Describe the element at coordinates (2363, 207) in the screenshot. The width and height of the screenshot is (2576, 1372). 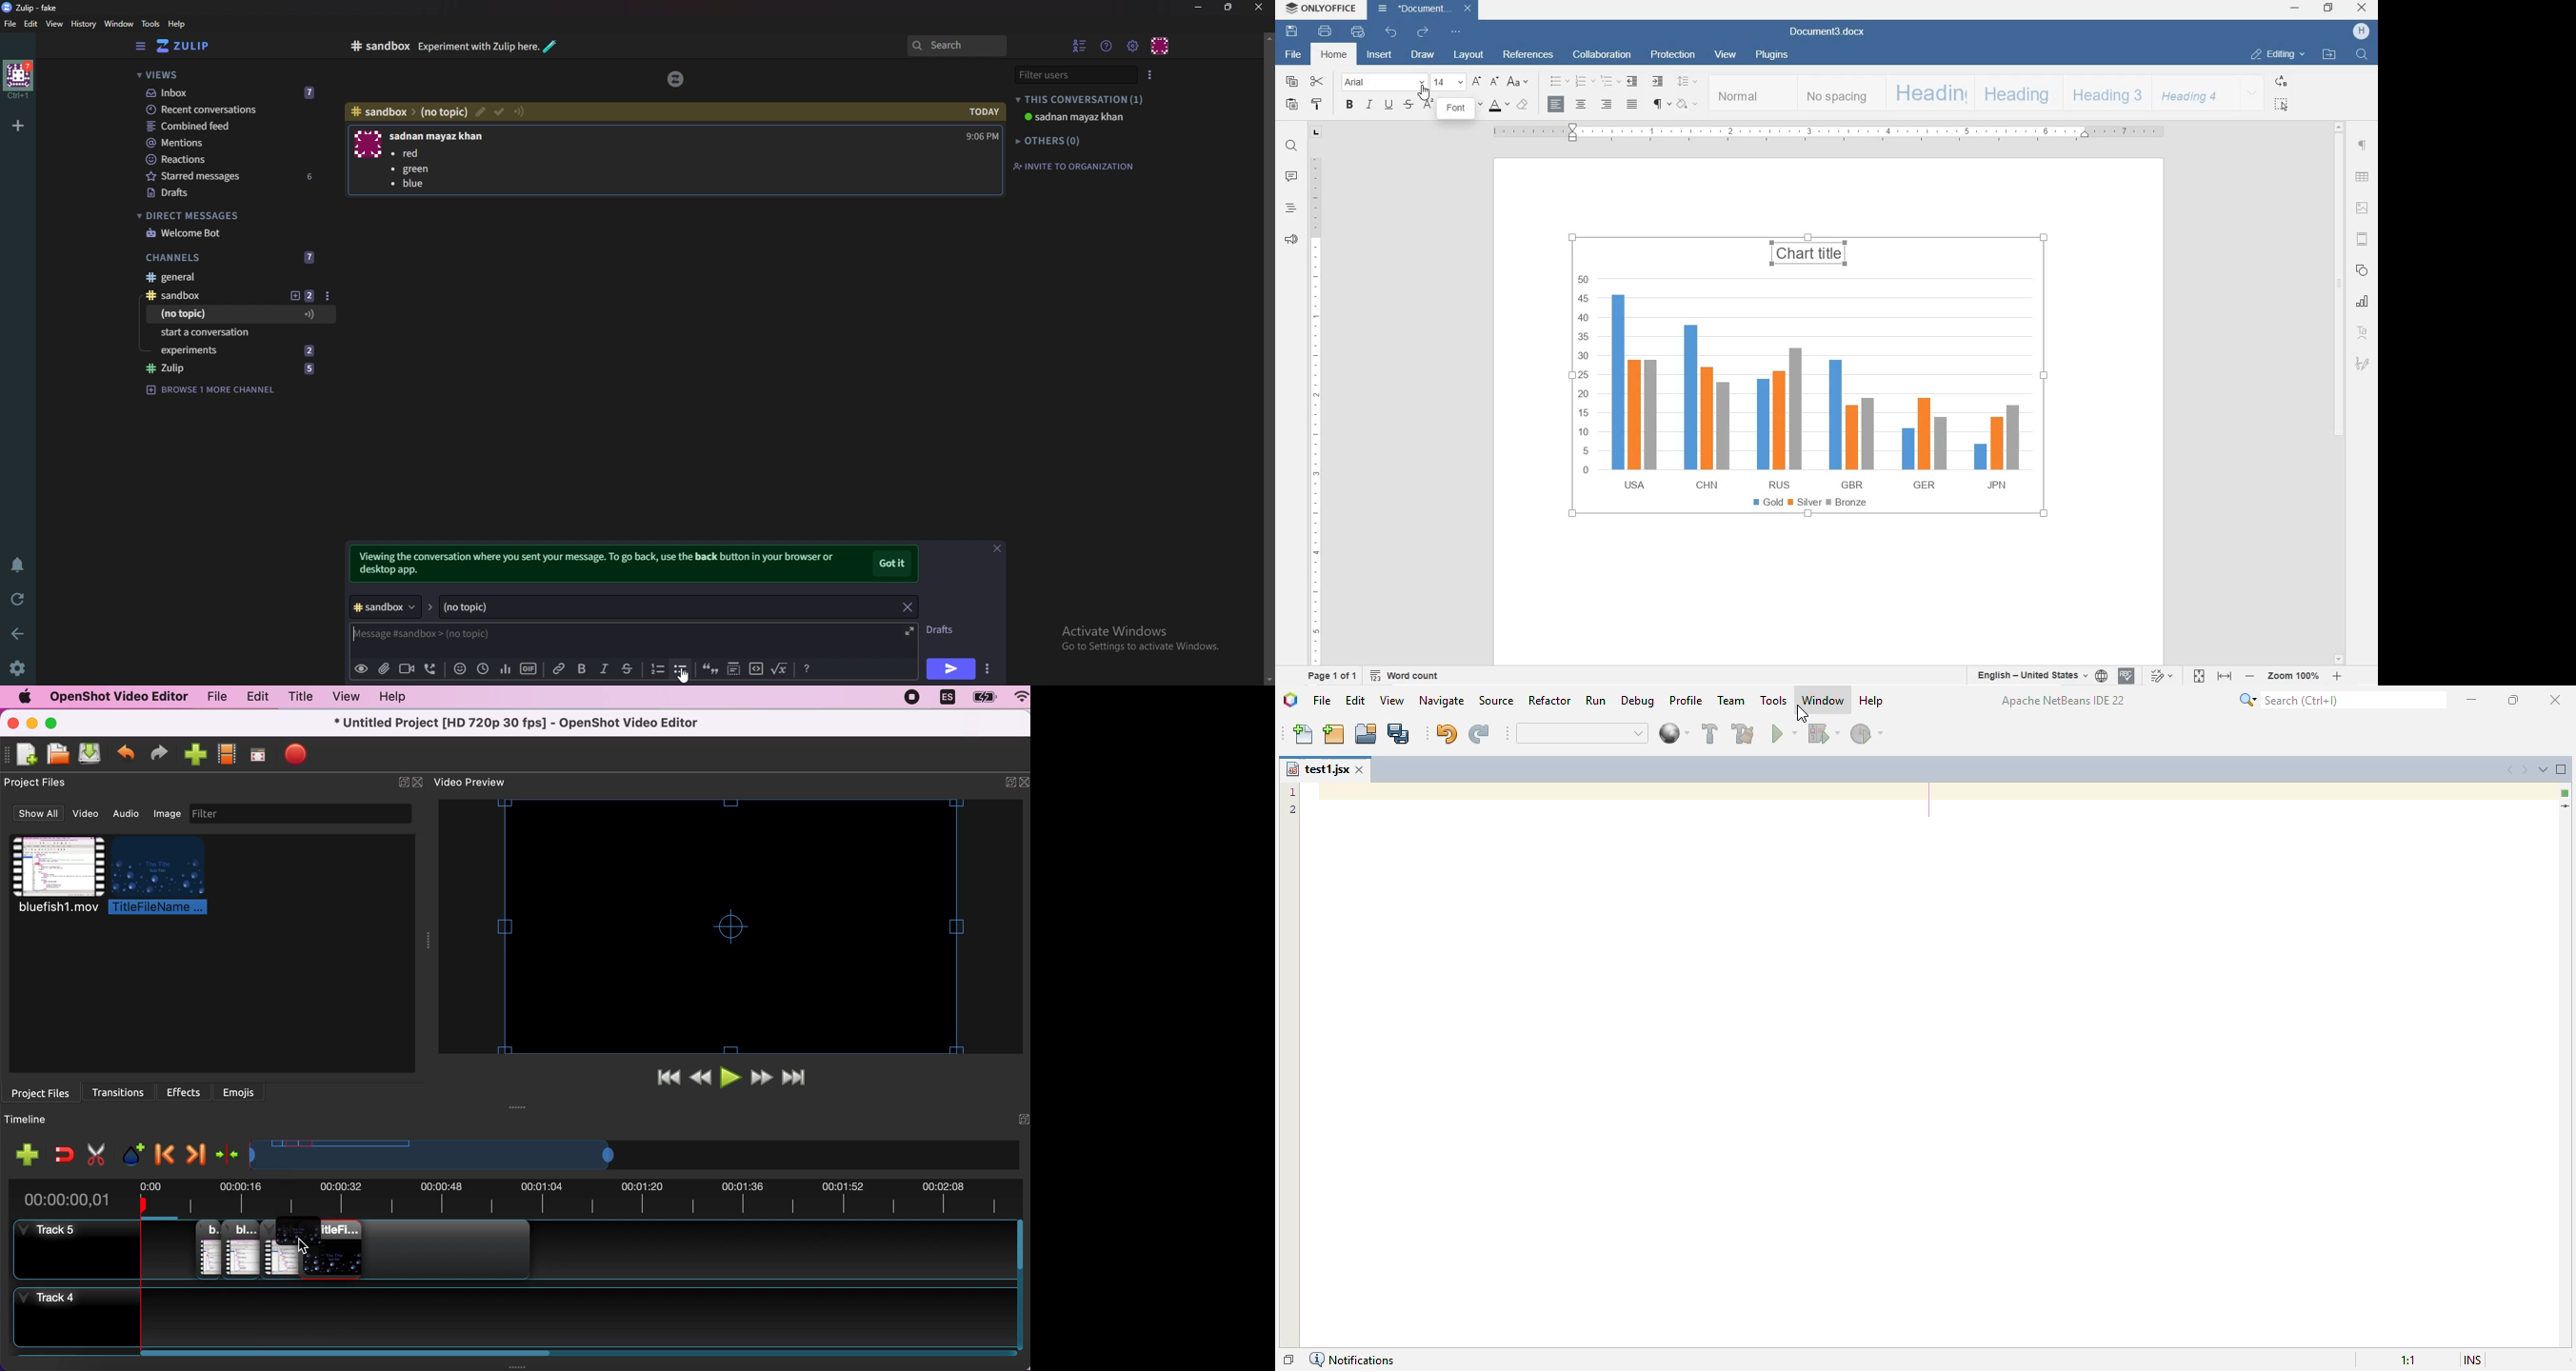
I see `IMAGE SETTINGS` at that location.